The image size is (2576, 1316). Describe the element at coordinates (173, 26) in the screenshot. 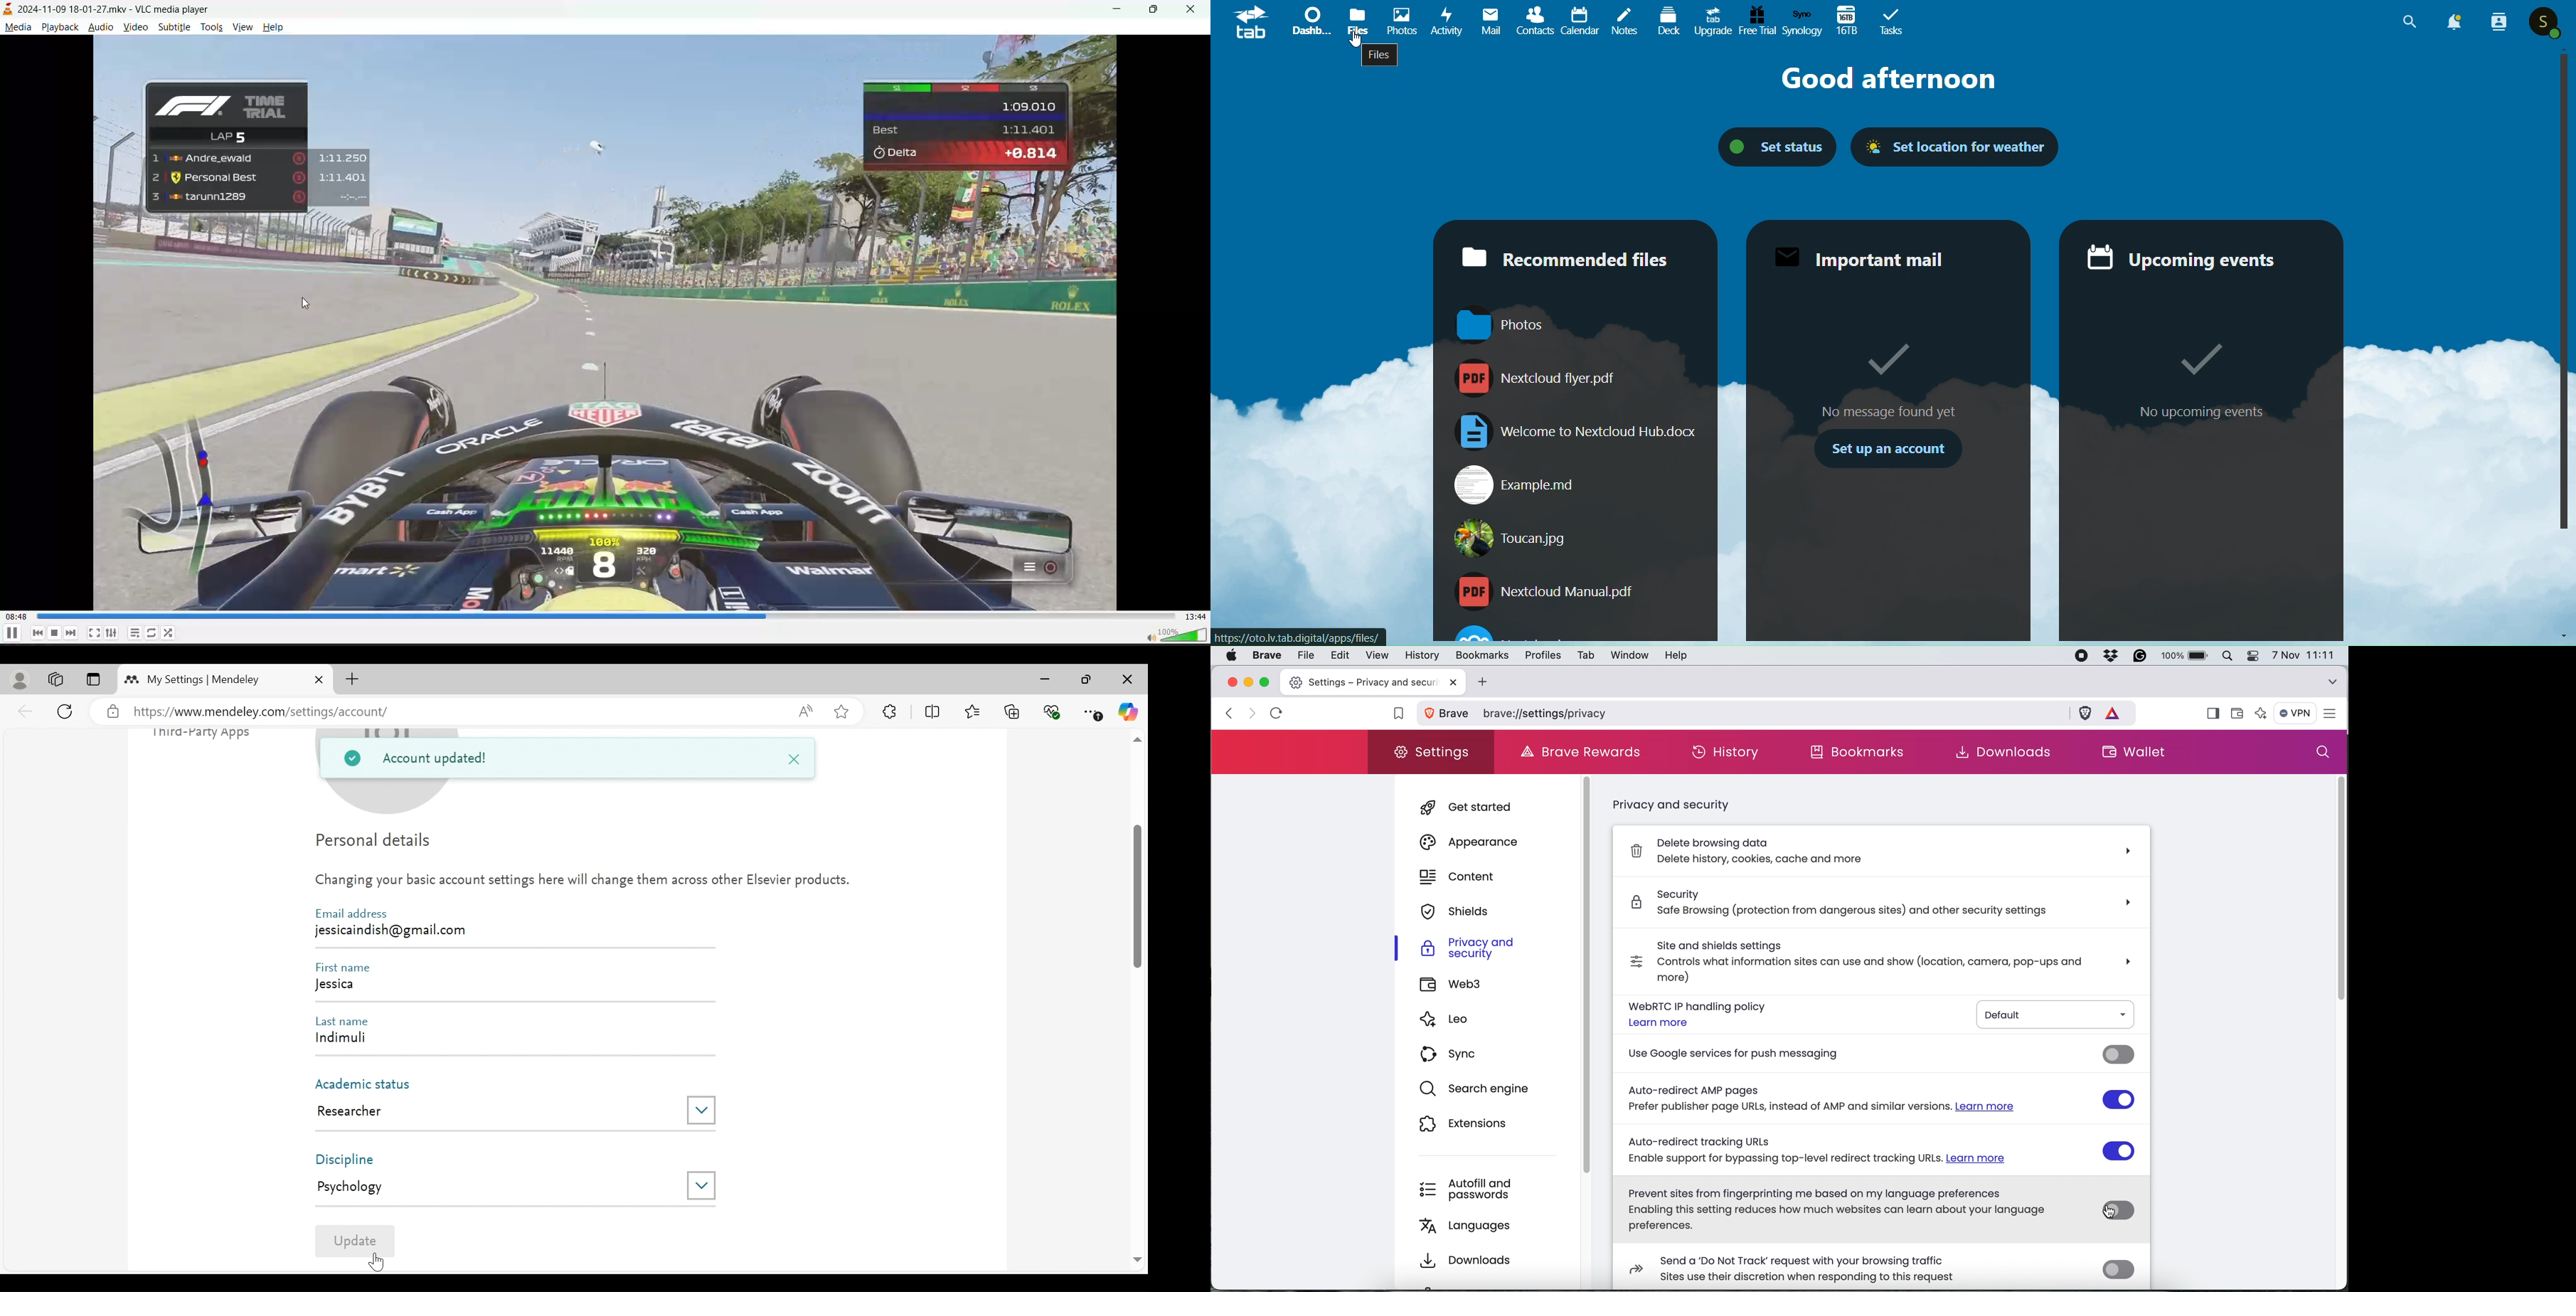

I see `subtitle` at that location.